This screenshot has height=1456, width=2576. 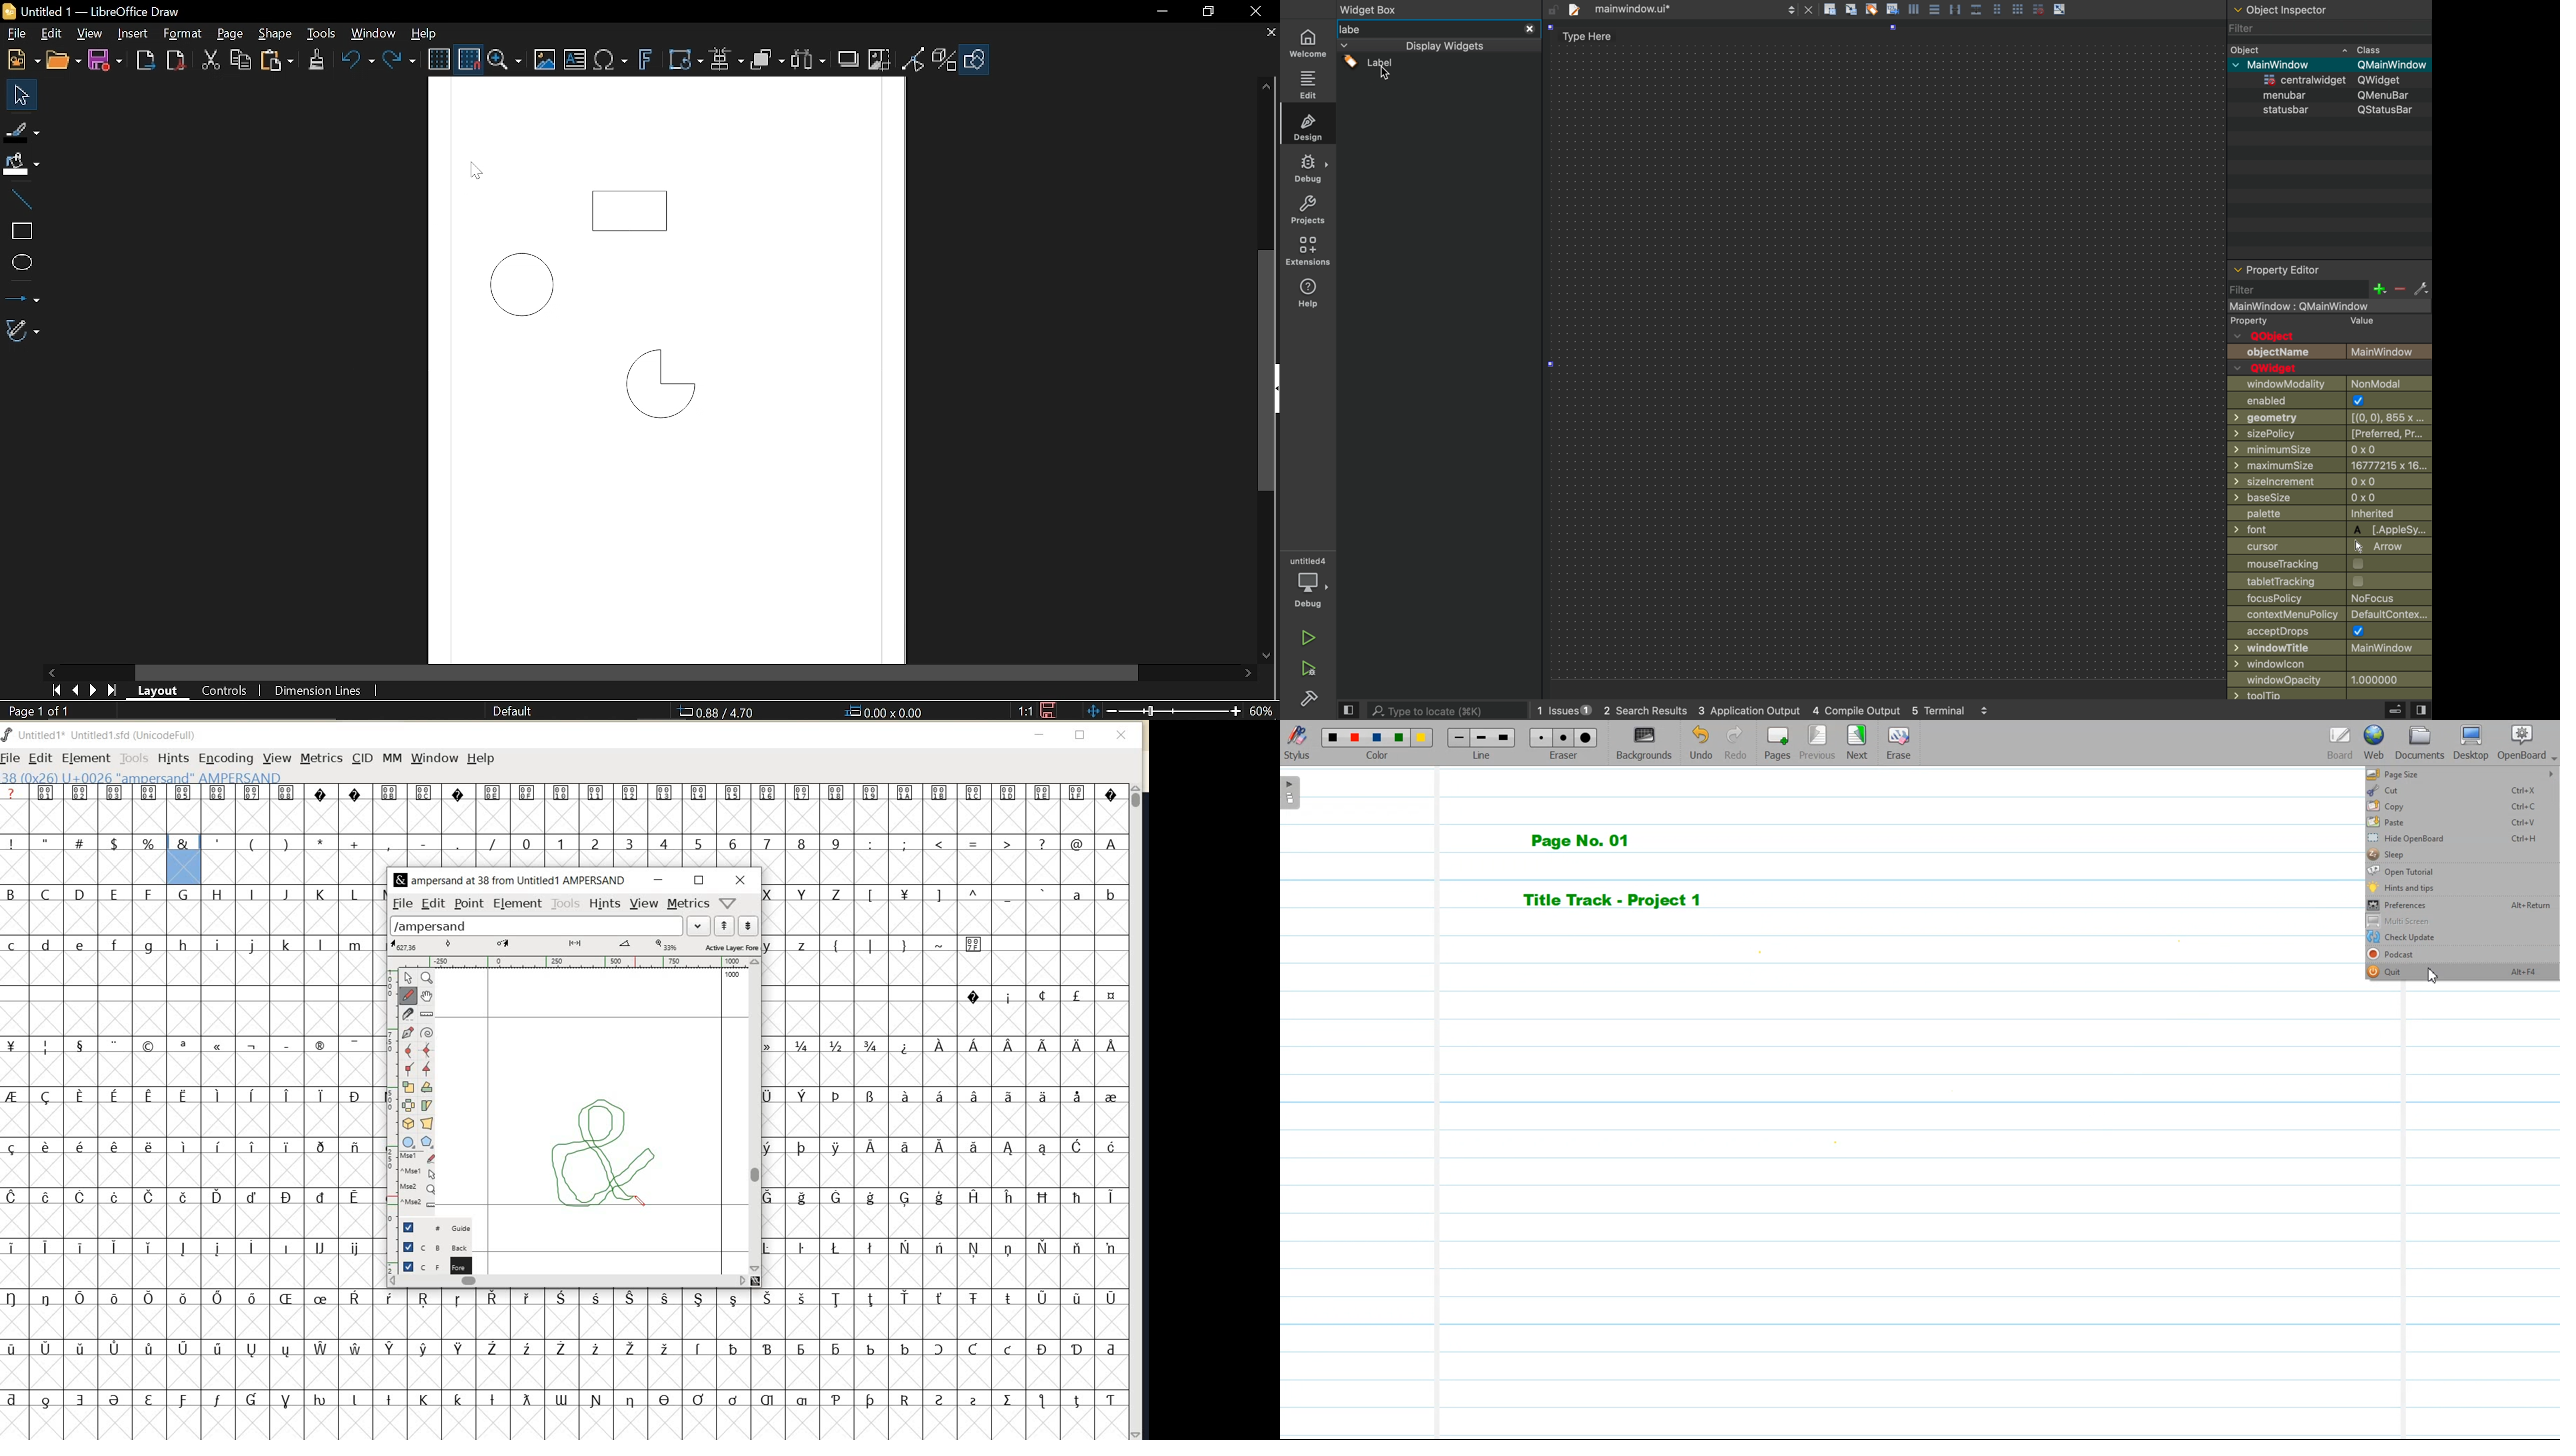 I want to click on Crop, so click(x=878, y=60).